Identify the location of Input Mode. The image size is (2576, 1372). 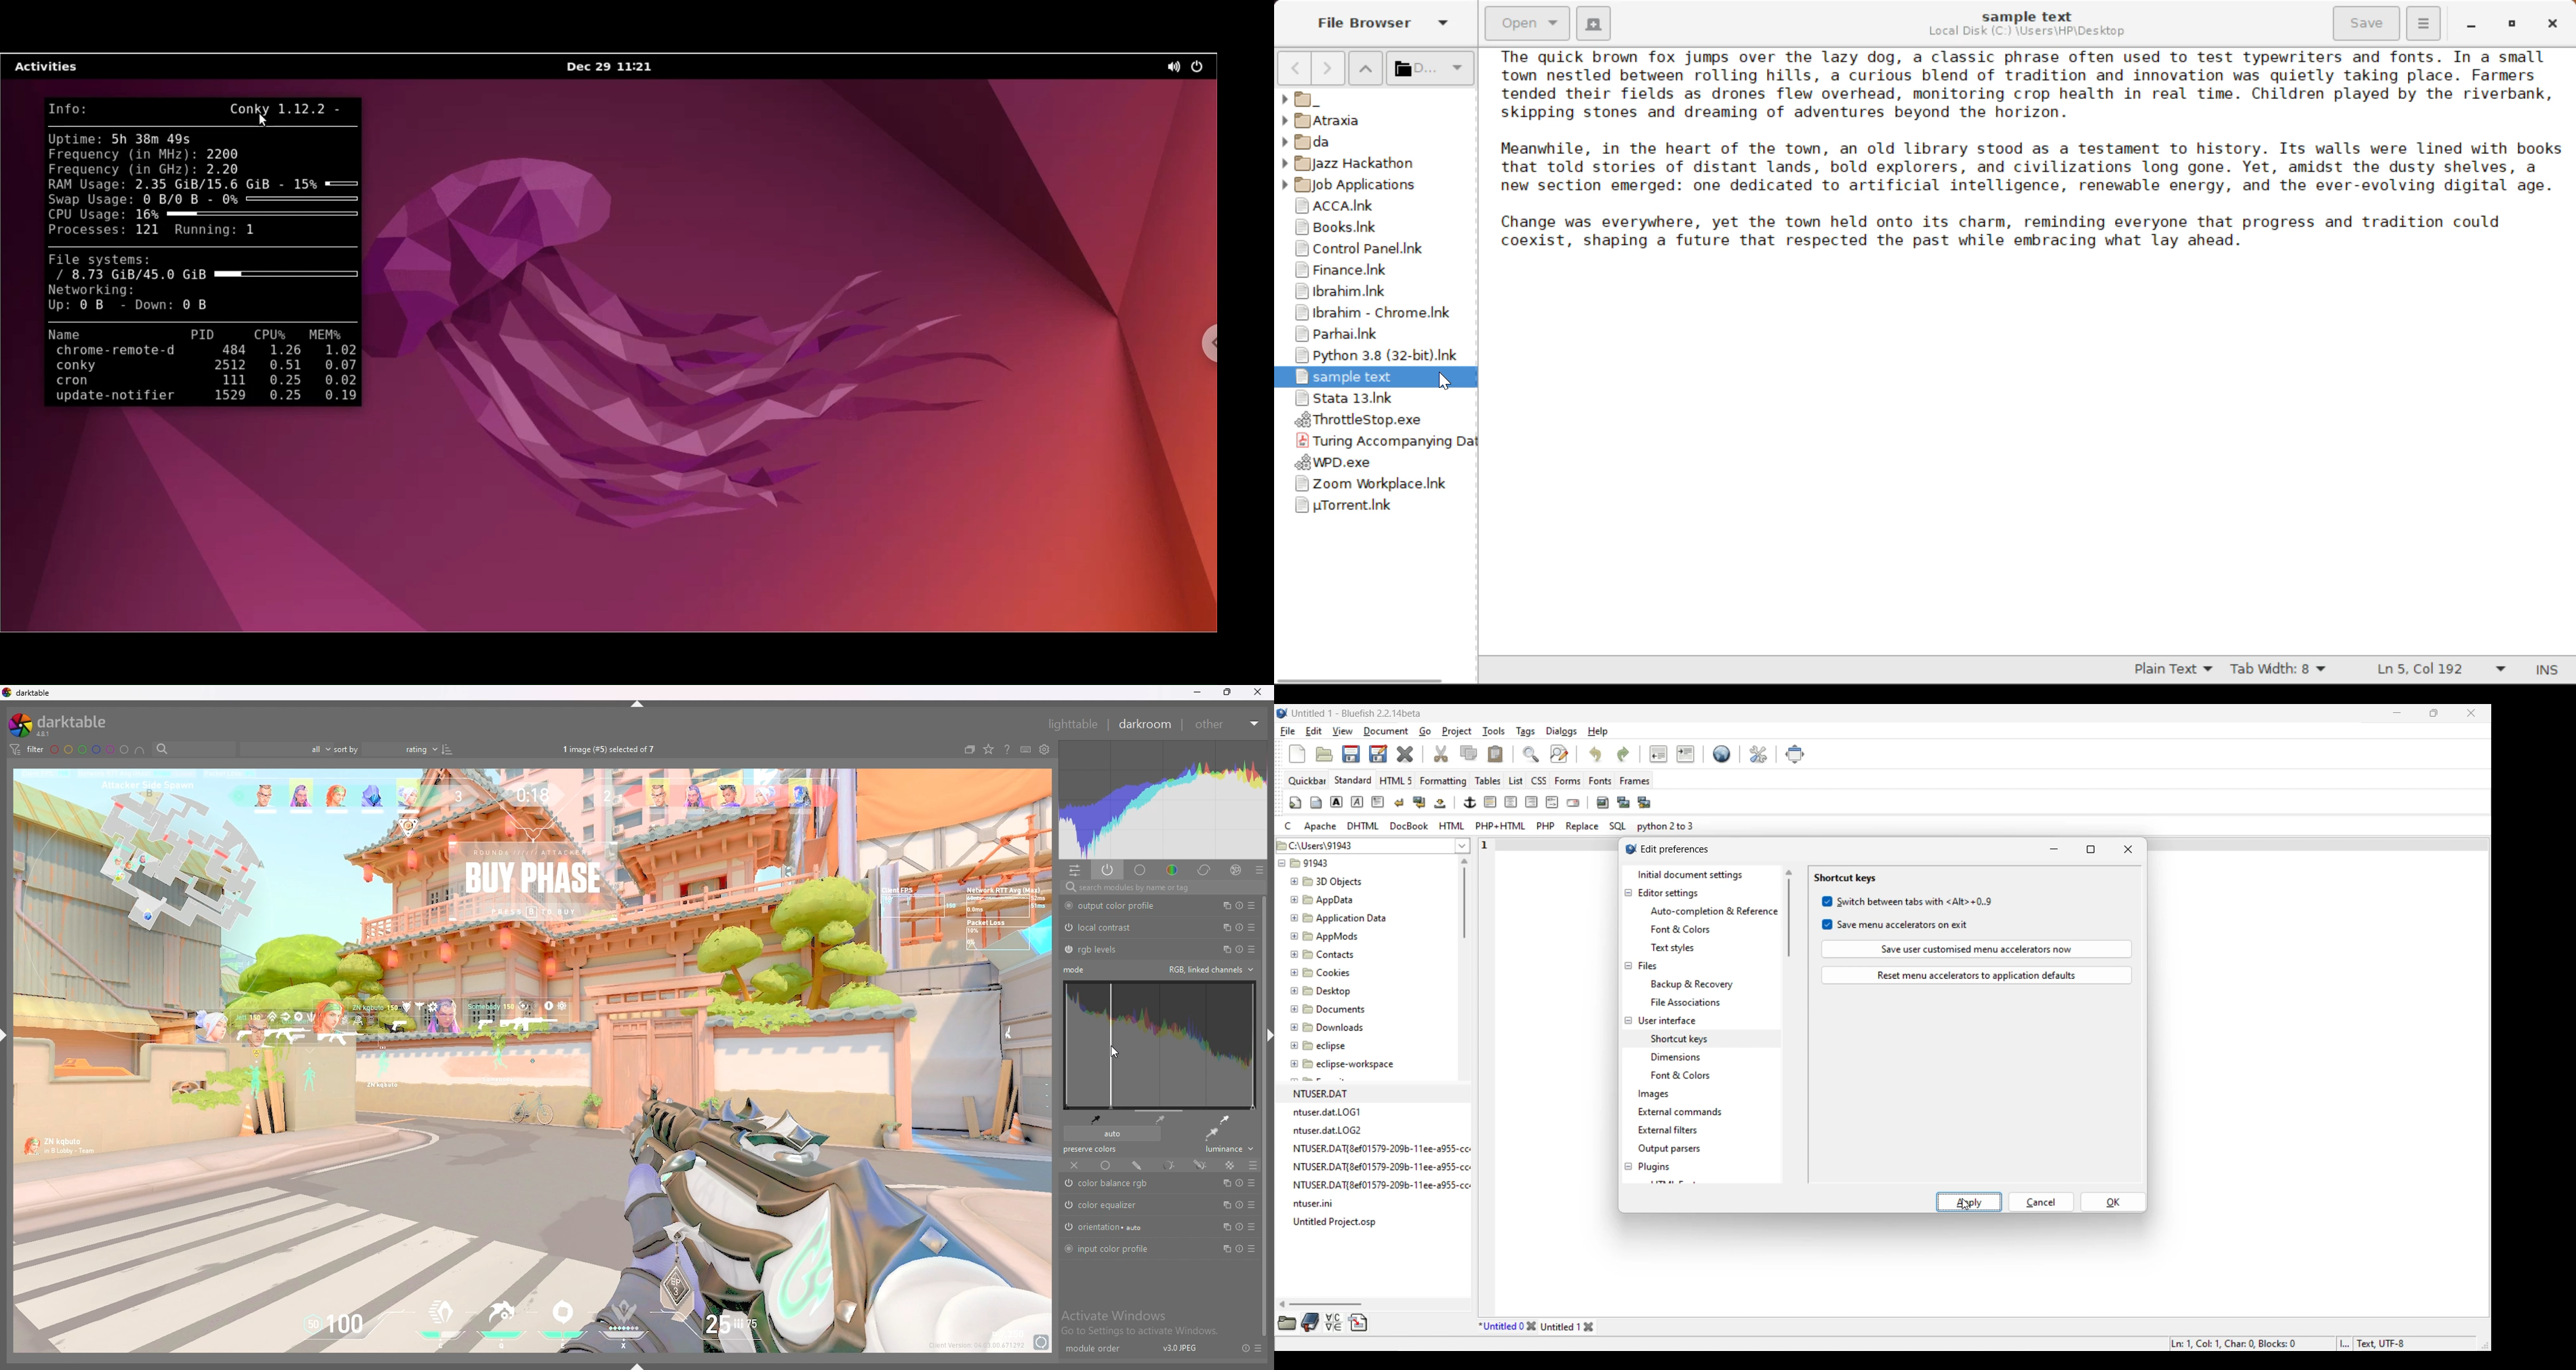
(2552, 671).